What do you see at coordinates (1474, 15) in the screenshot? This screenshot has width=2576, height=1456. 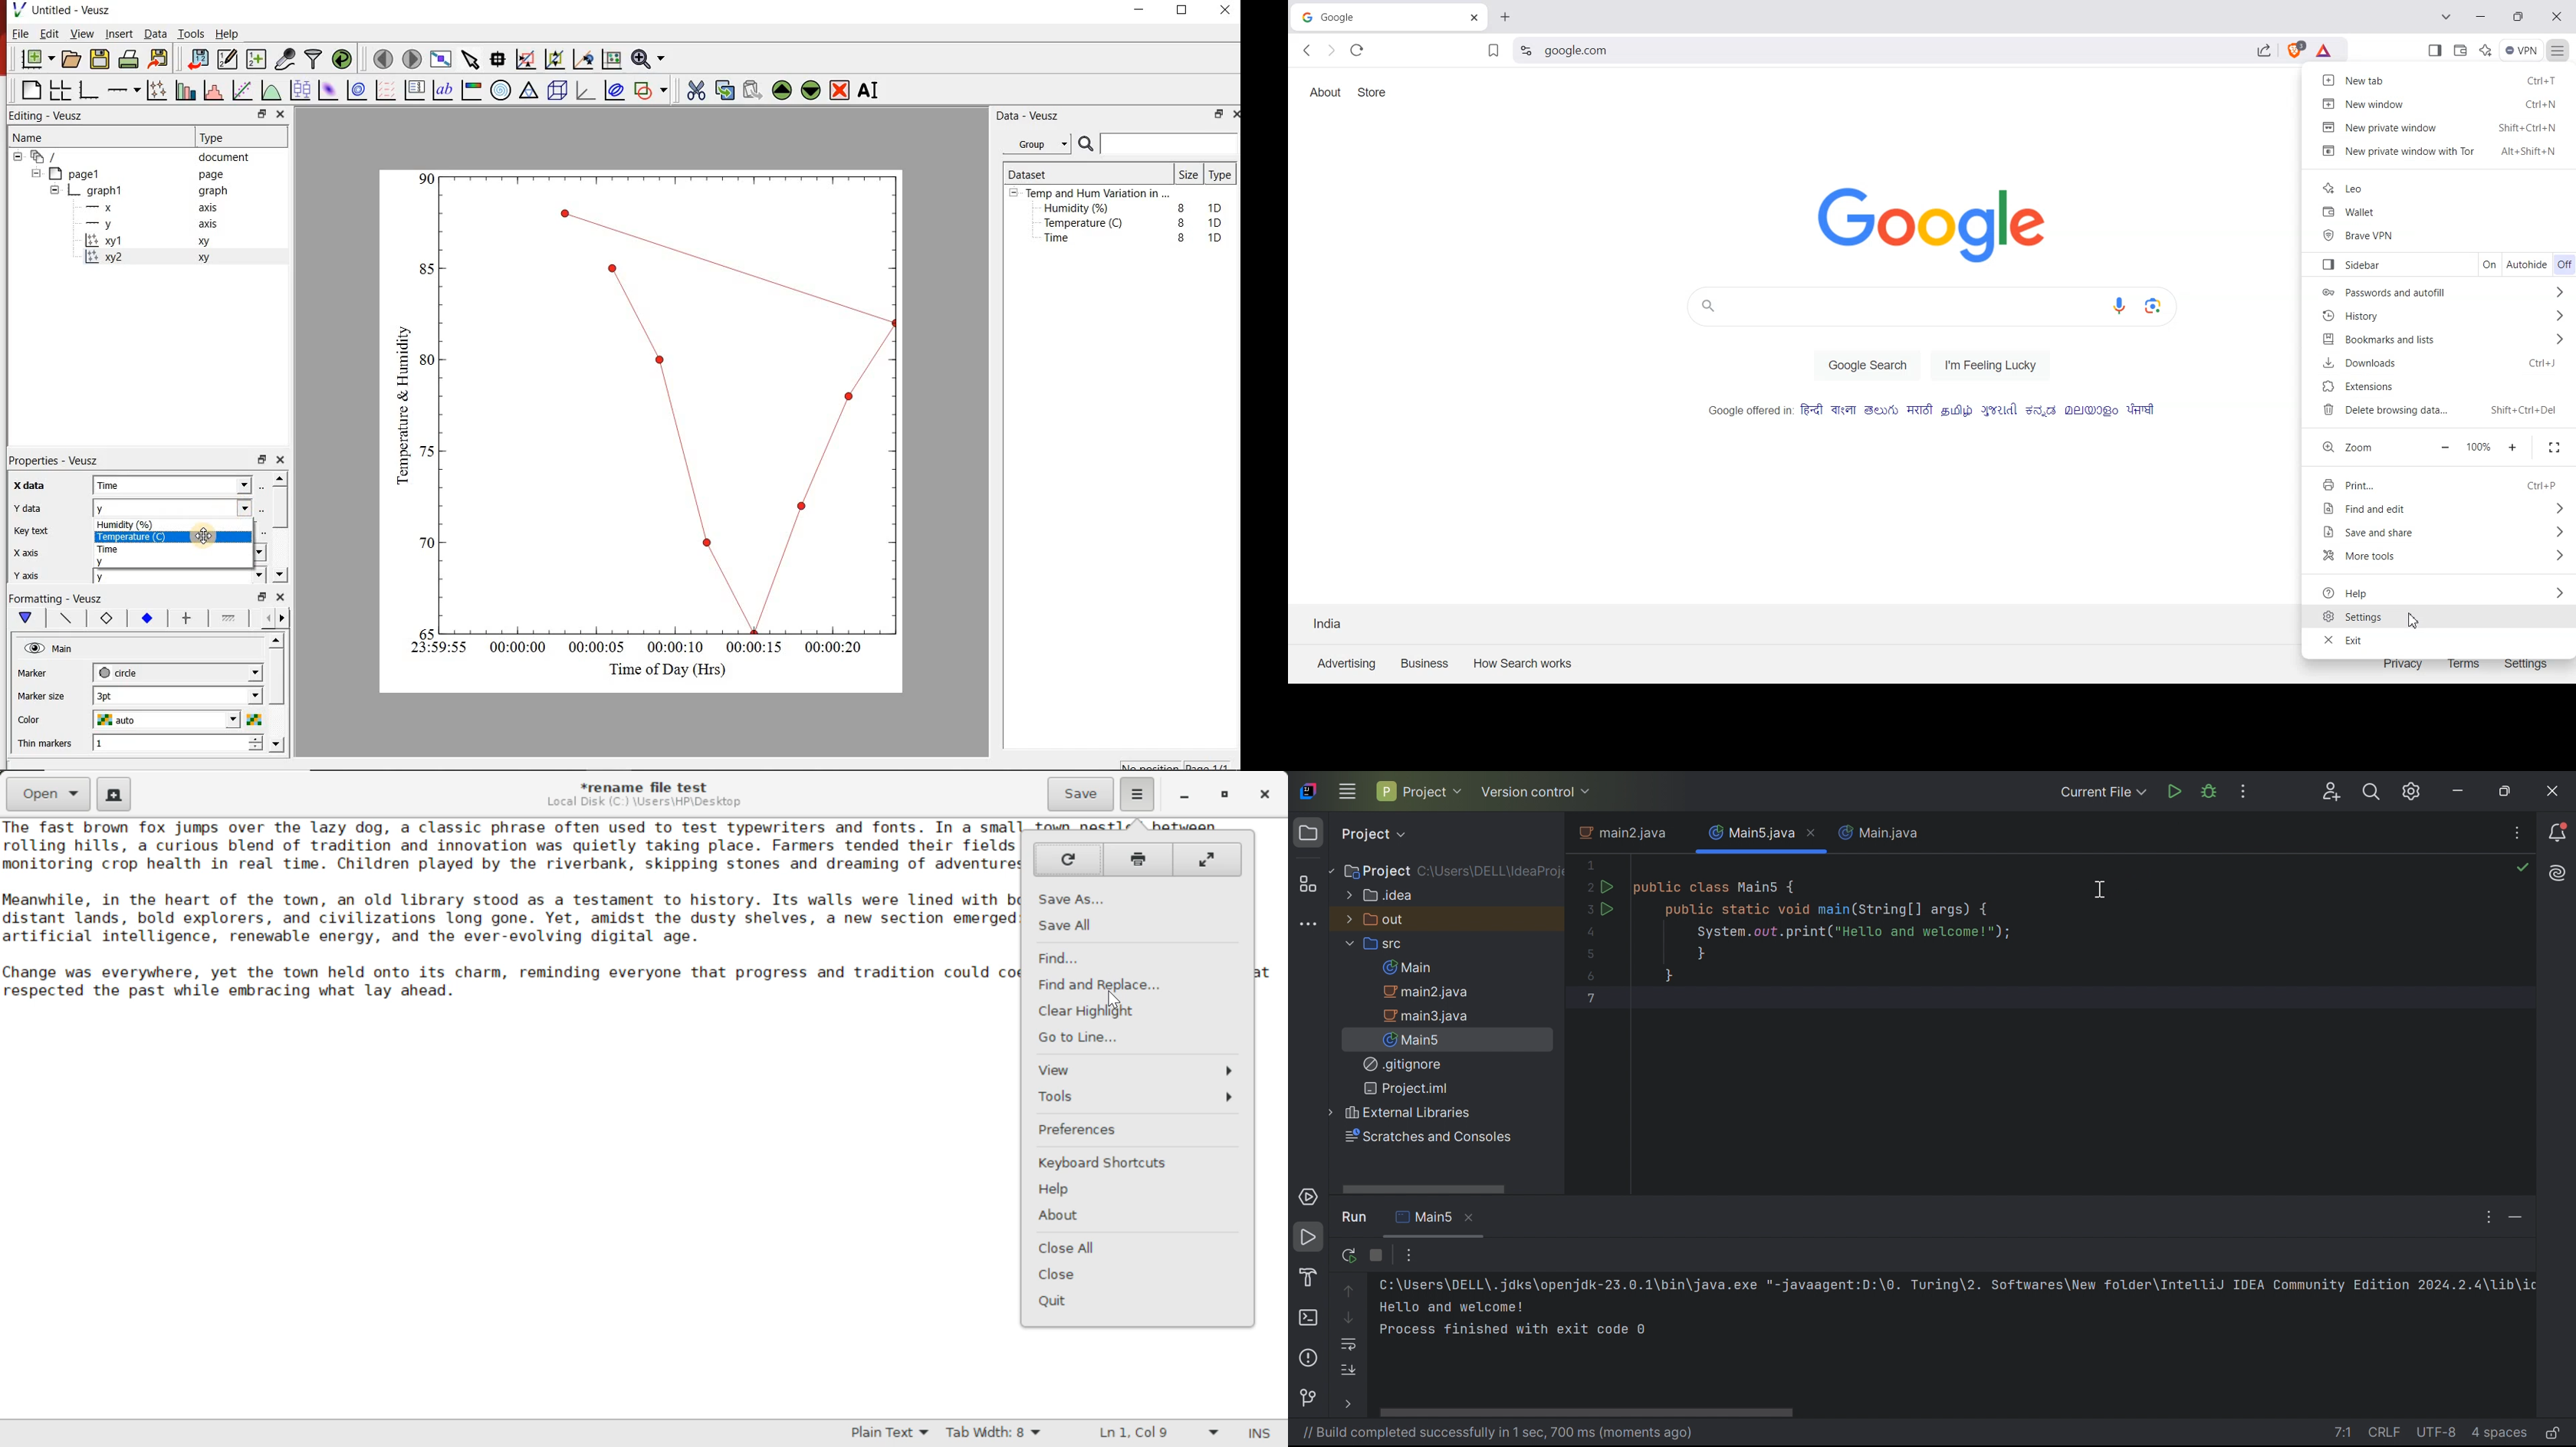 I see `Close Tab` at bounding box center [1474, 15].